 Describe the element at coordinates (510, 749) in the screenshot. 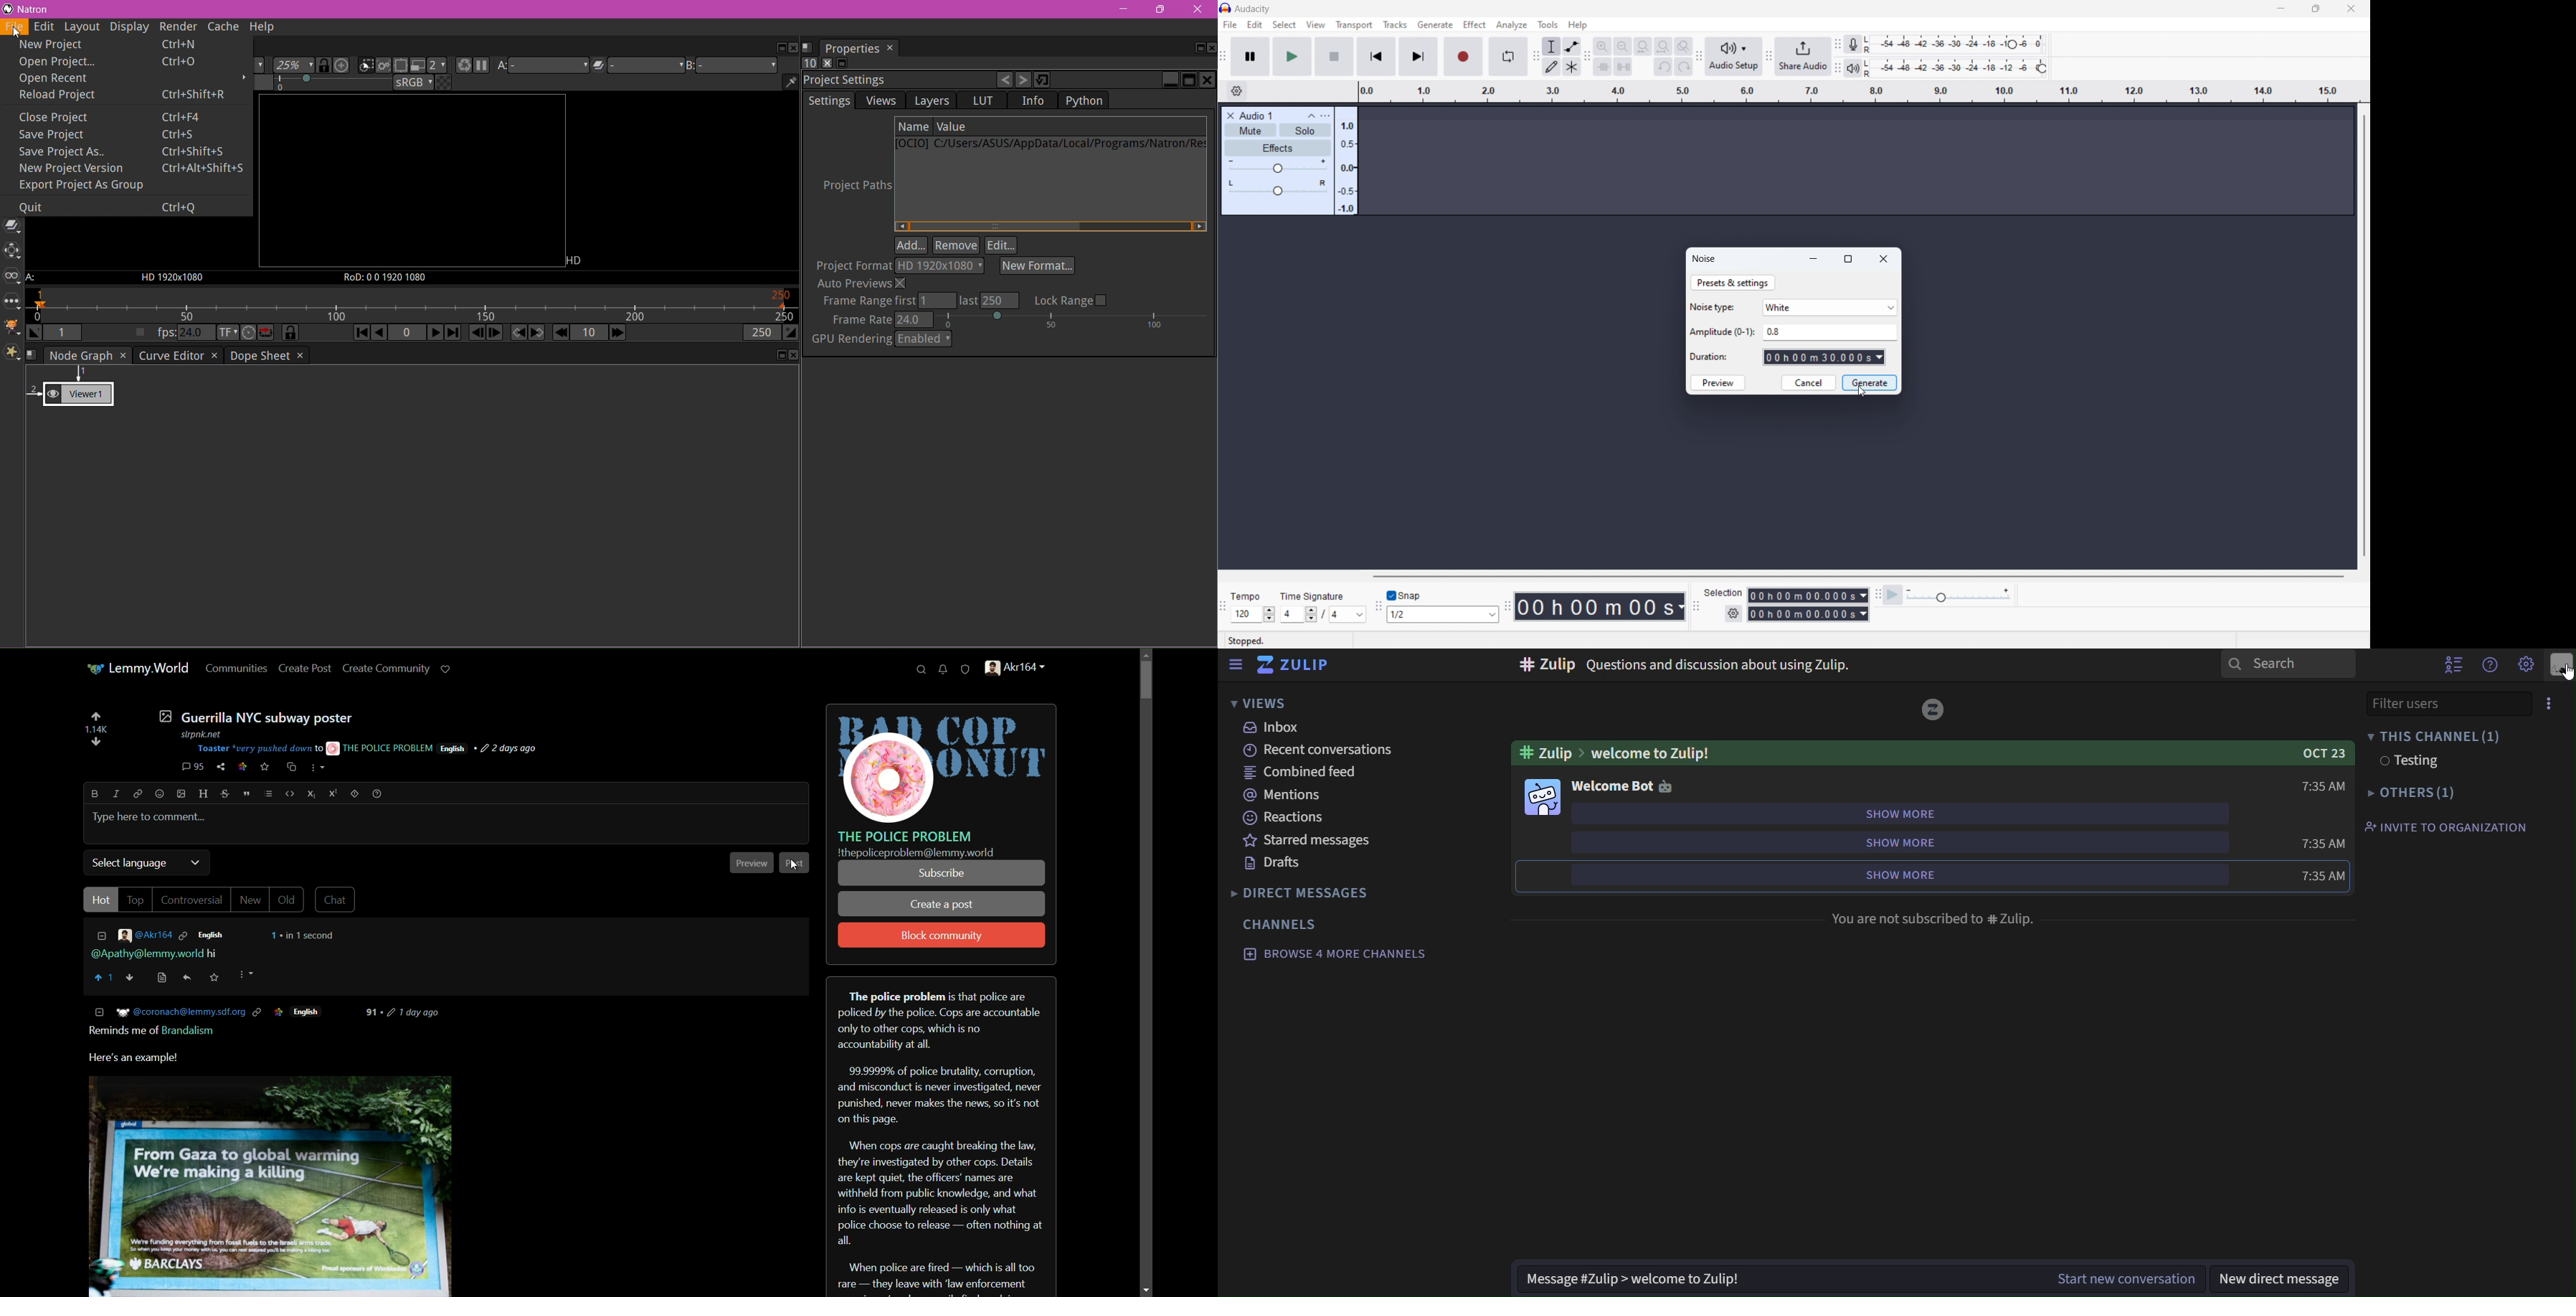

I see `post-time` at that location.